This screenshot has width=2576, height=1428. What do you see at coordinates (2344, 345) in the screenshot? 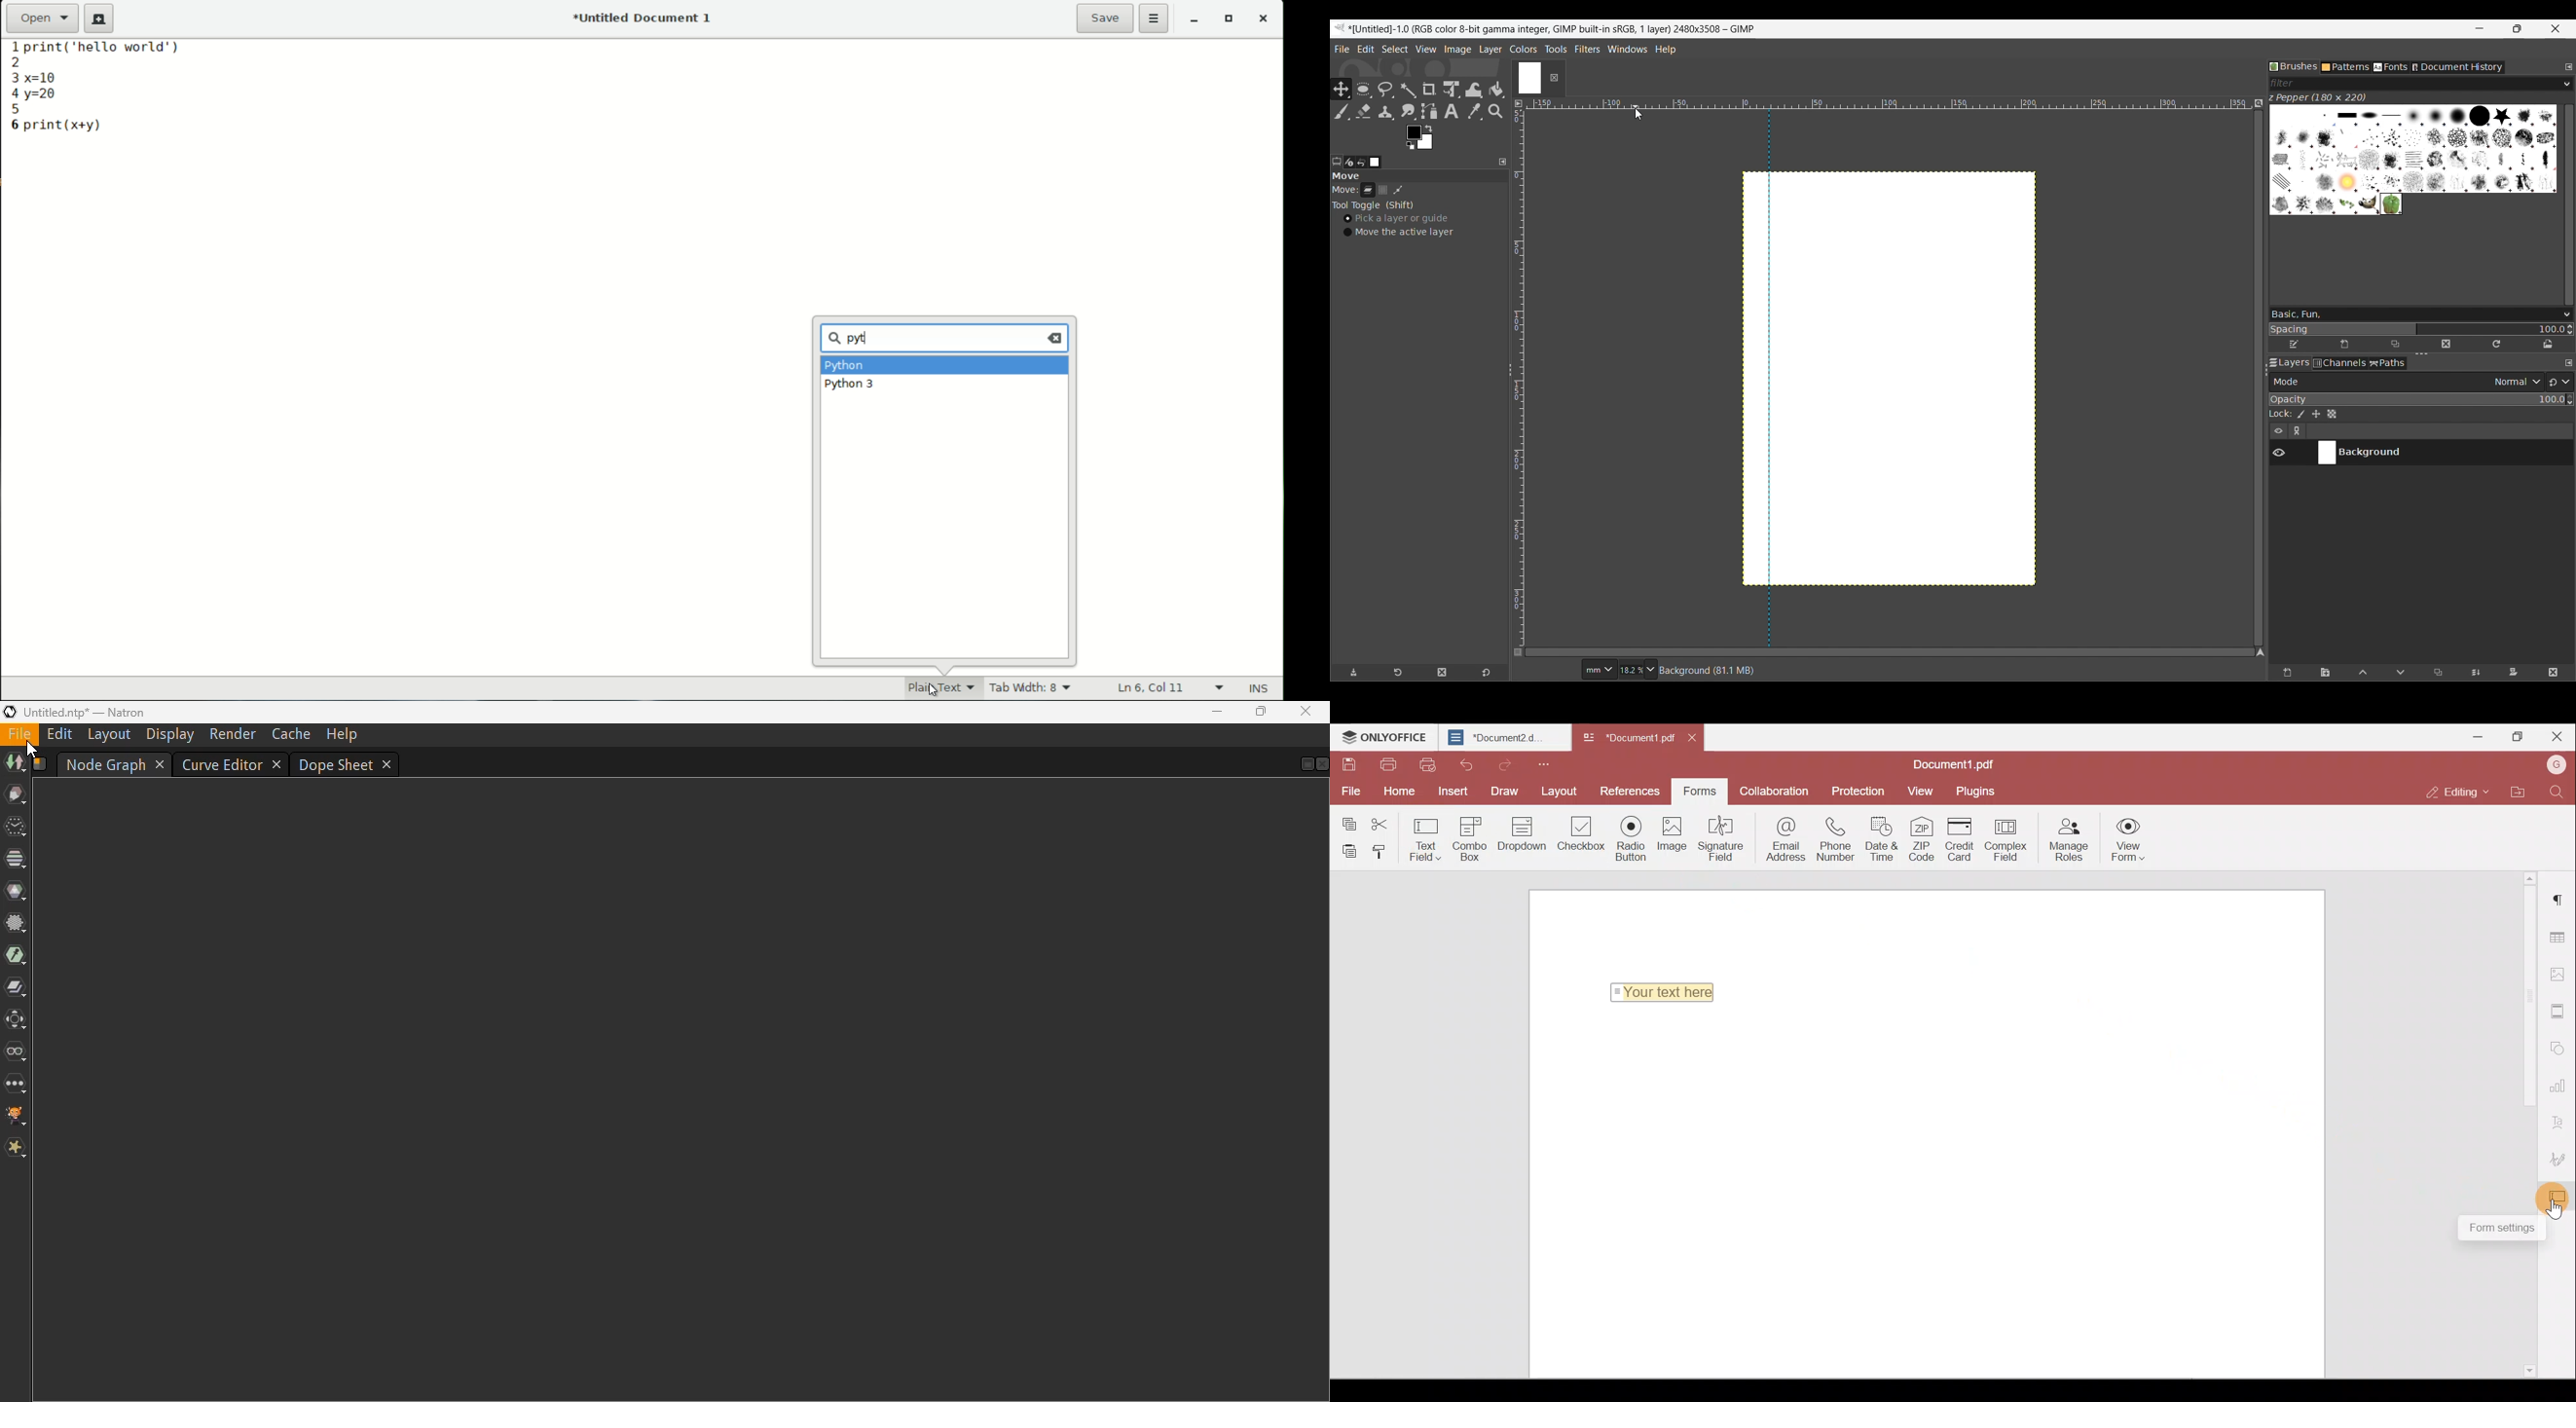
I see `Create new brush` at bounding box center [2344, 345].